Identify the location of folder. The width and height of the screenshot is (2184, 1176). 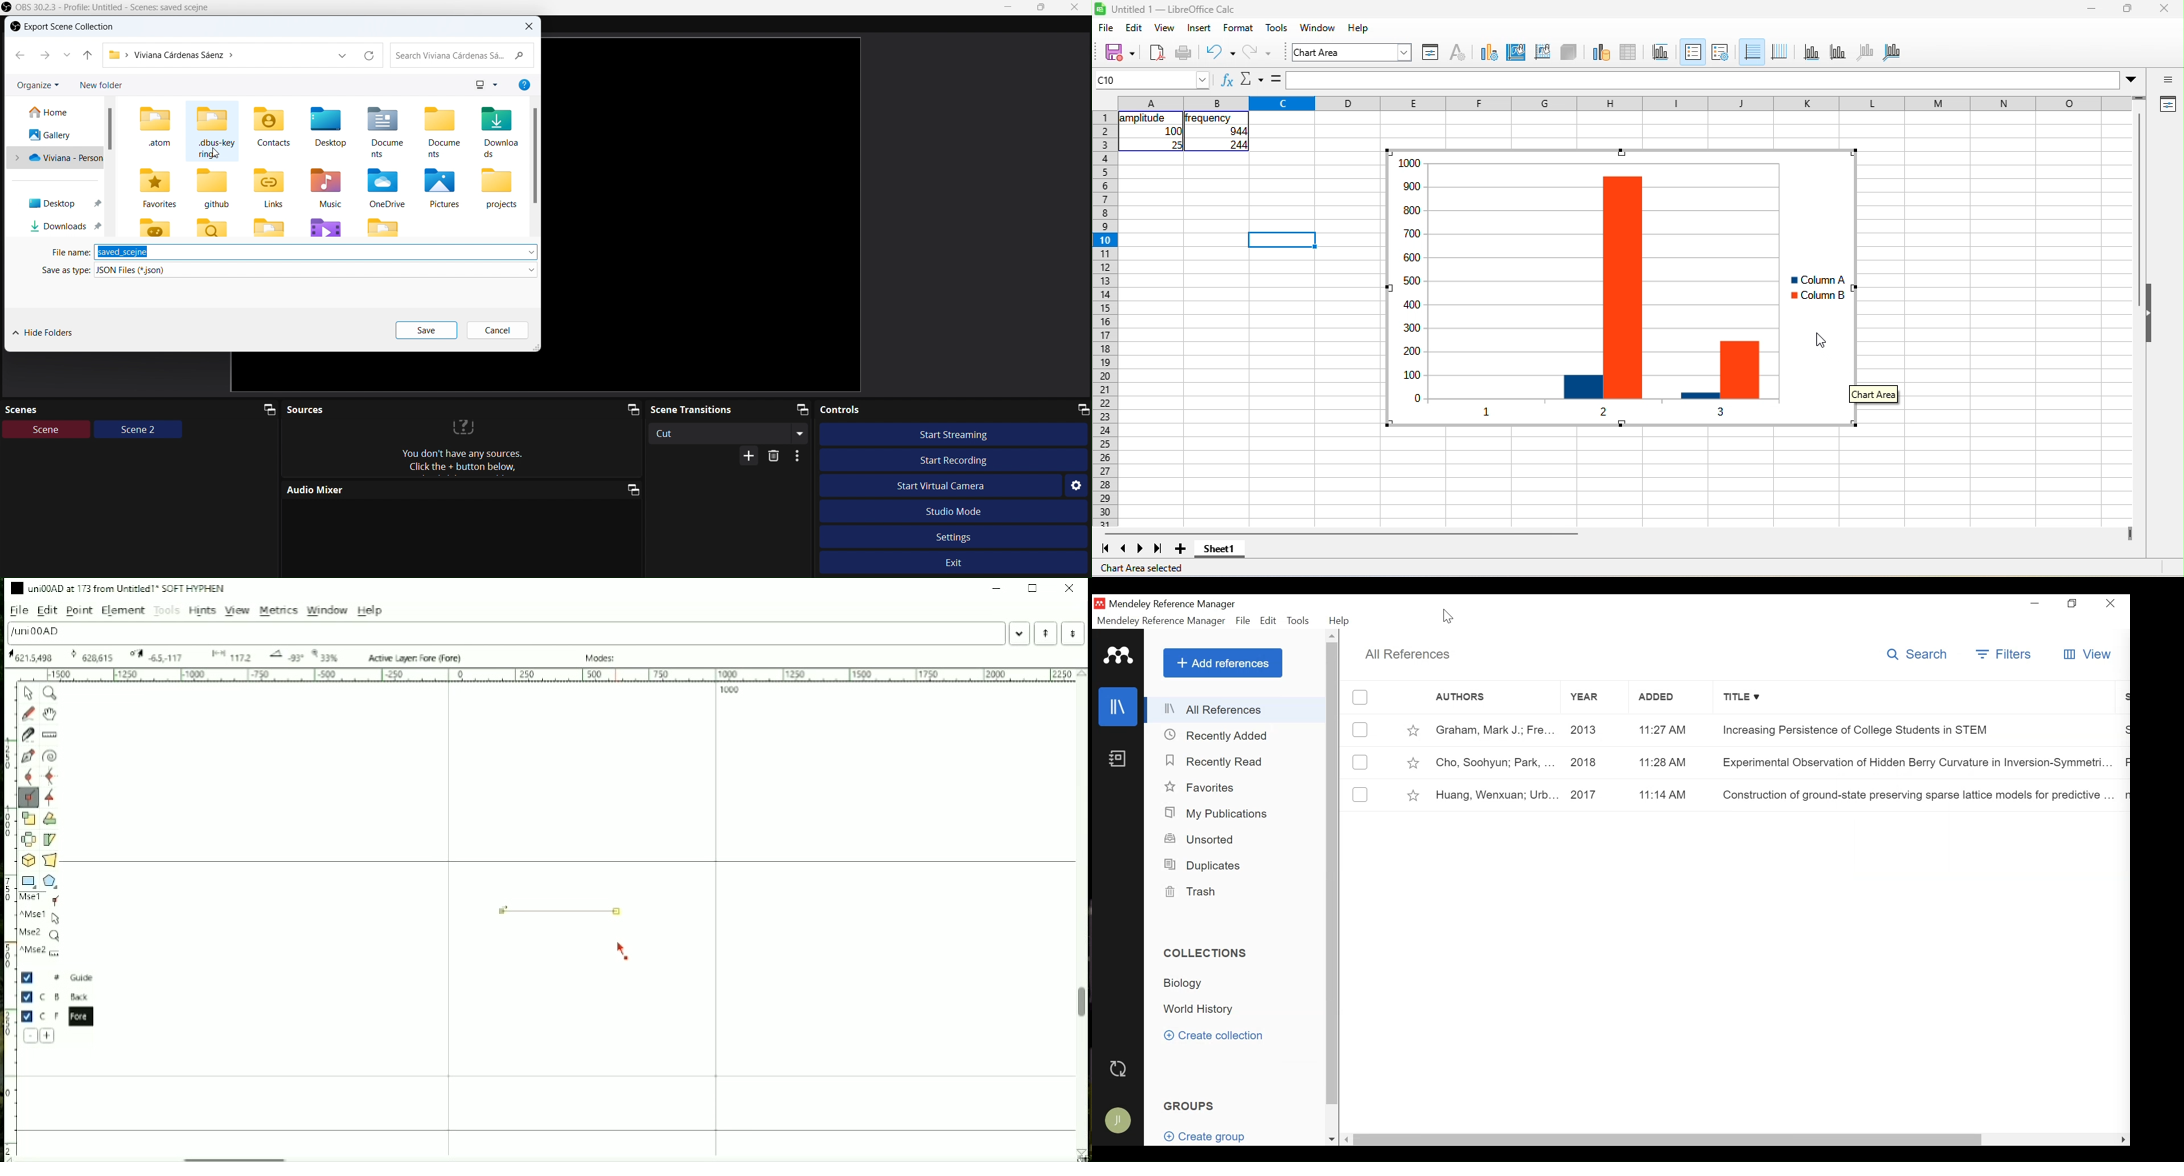
(268, 227).